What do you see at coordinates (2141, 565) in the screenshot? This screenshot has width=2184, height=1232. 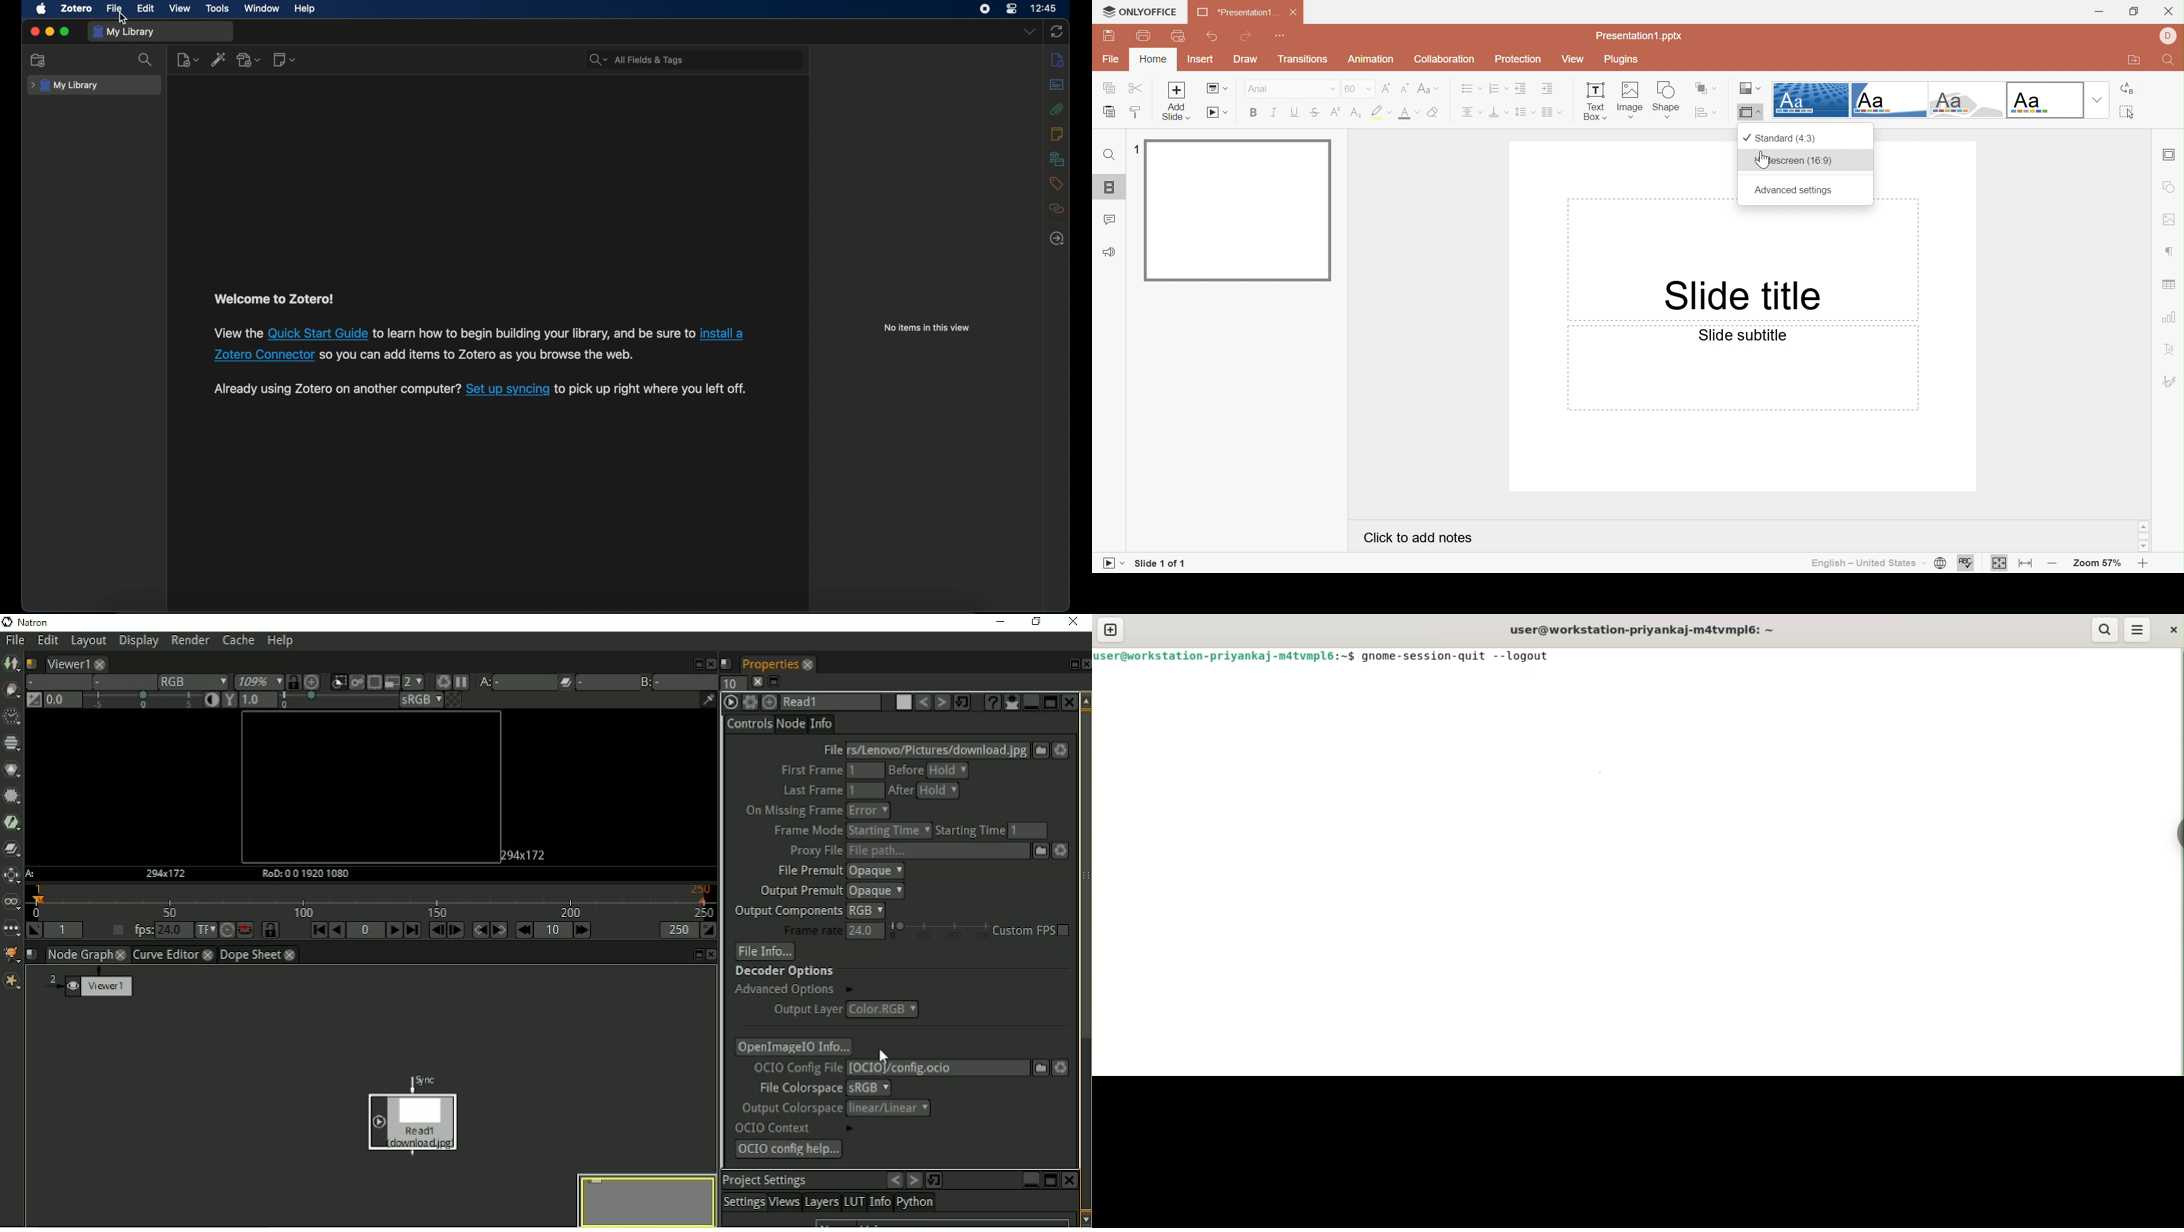 I see `Zoom out` at bounding box center [2141, 565].